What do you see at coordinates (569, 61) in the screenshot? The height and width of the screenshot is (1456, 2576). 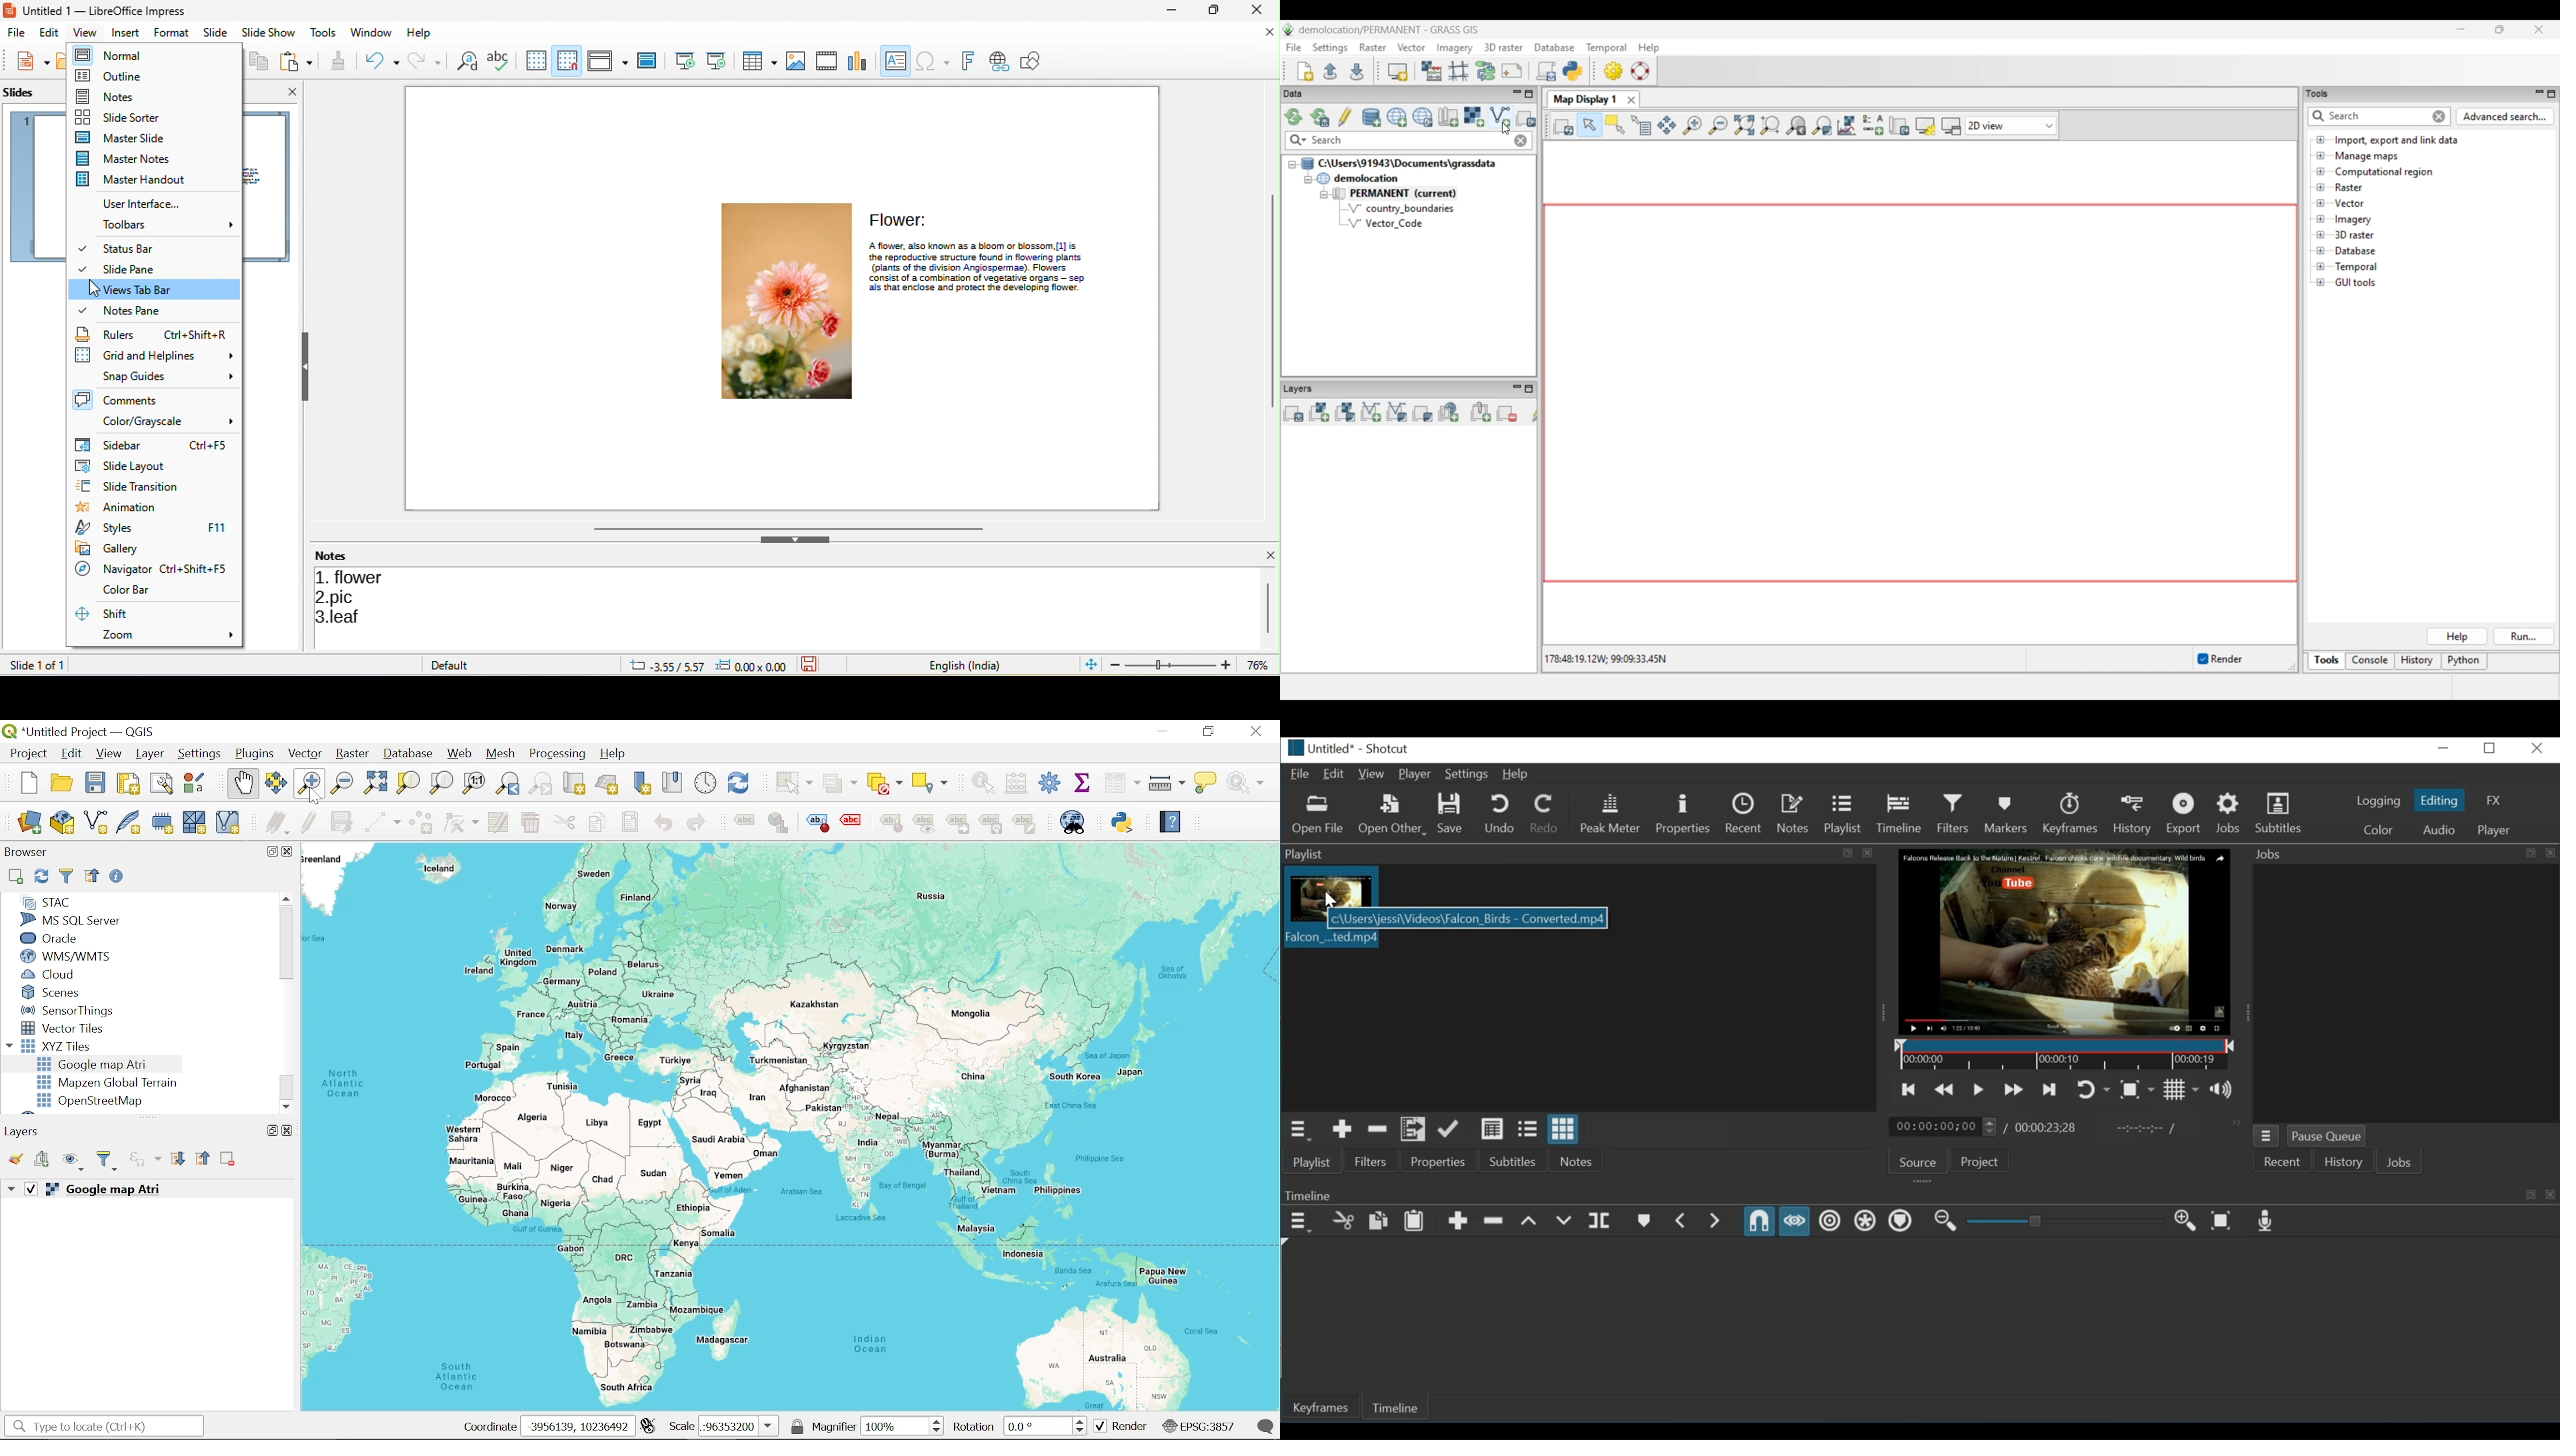 I see `snap grids` at bounding box center [569, 61].